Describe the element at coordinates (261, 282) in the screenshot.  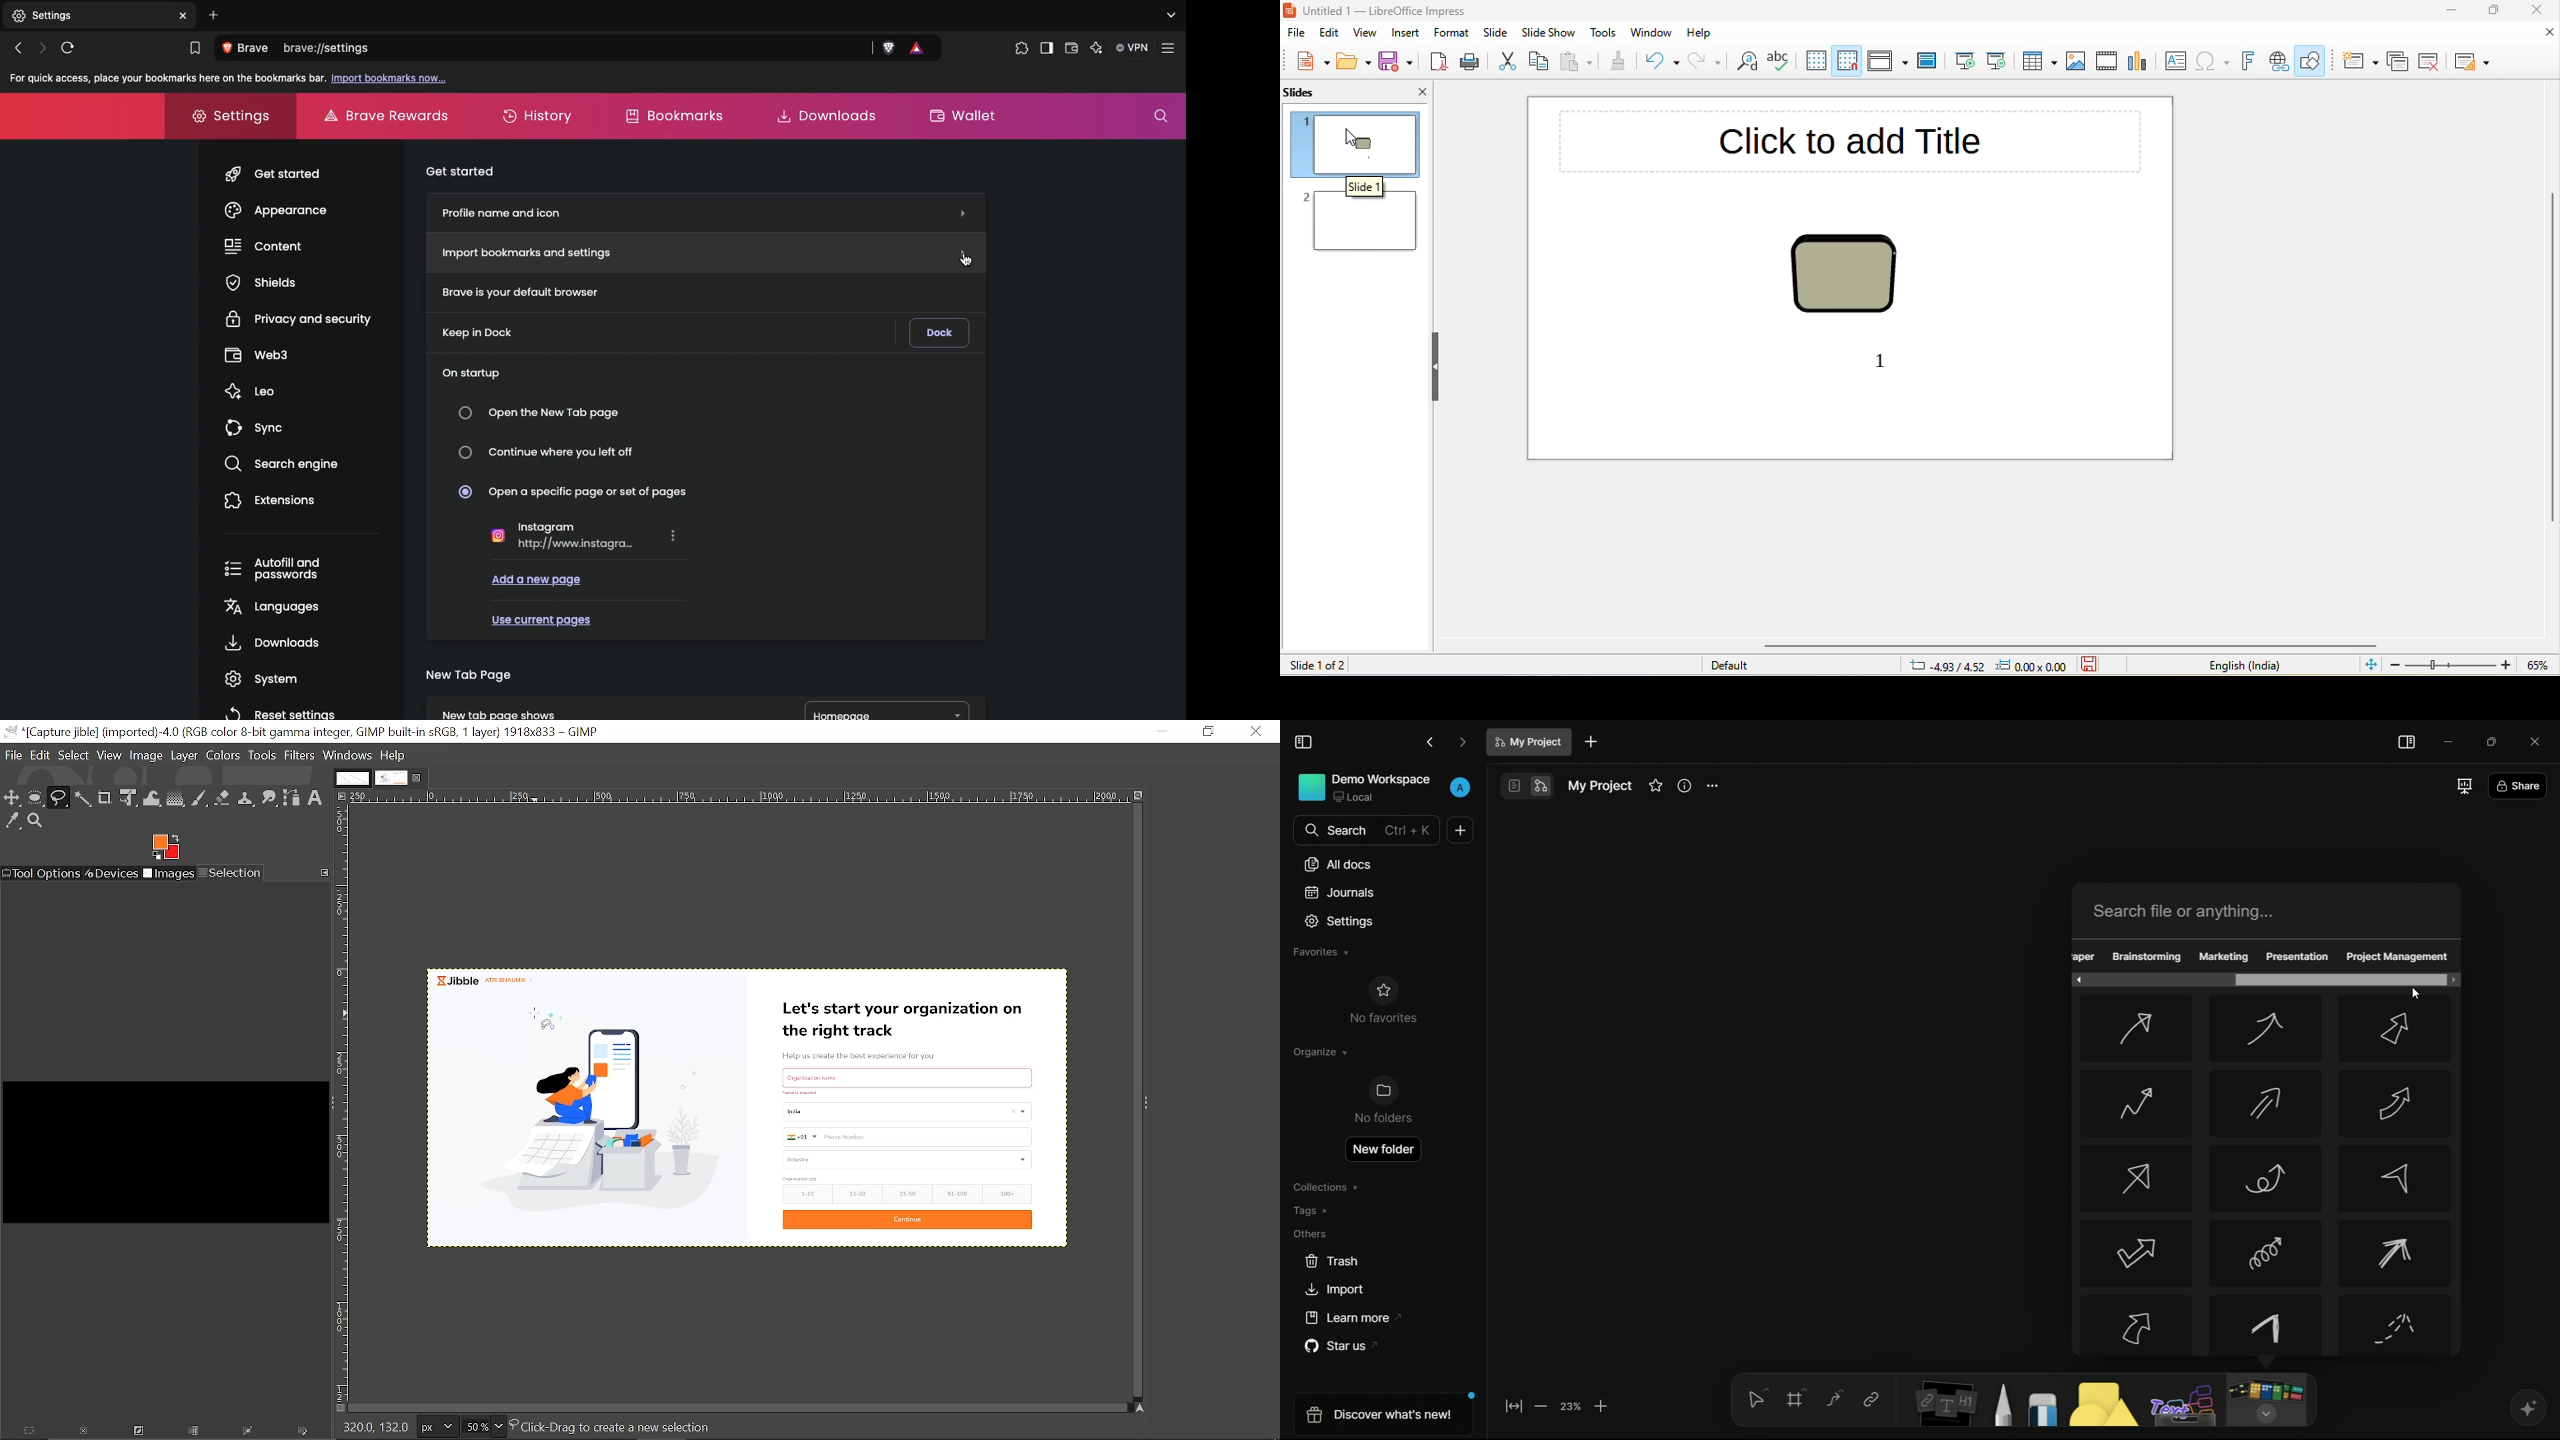
I see `Shields` at that location.